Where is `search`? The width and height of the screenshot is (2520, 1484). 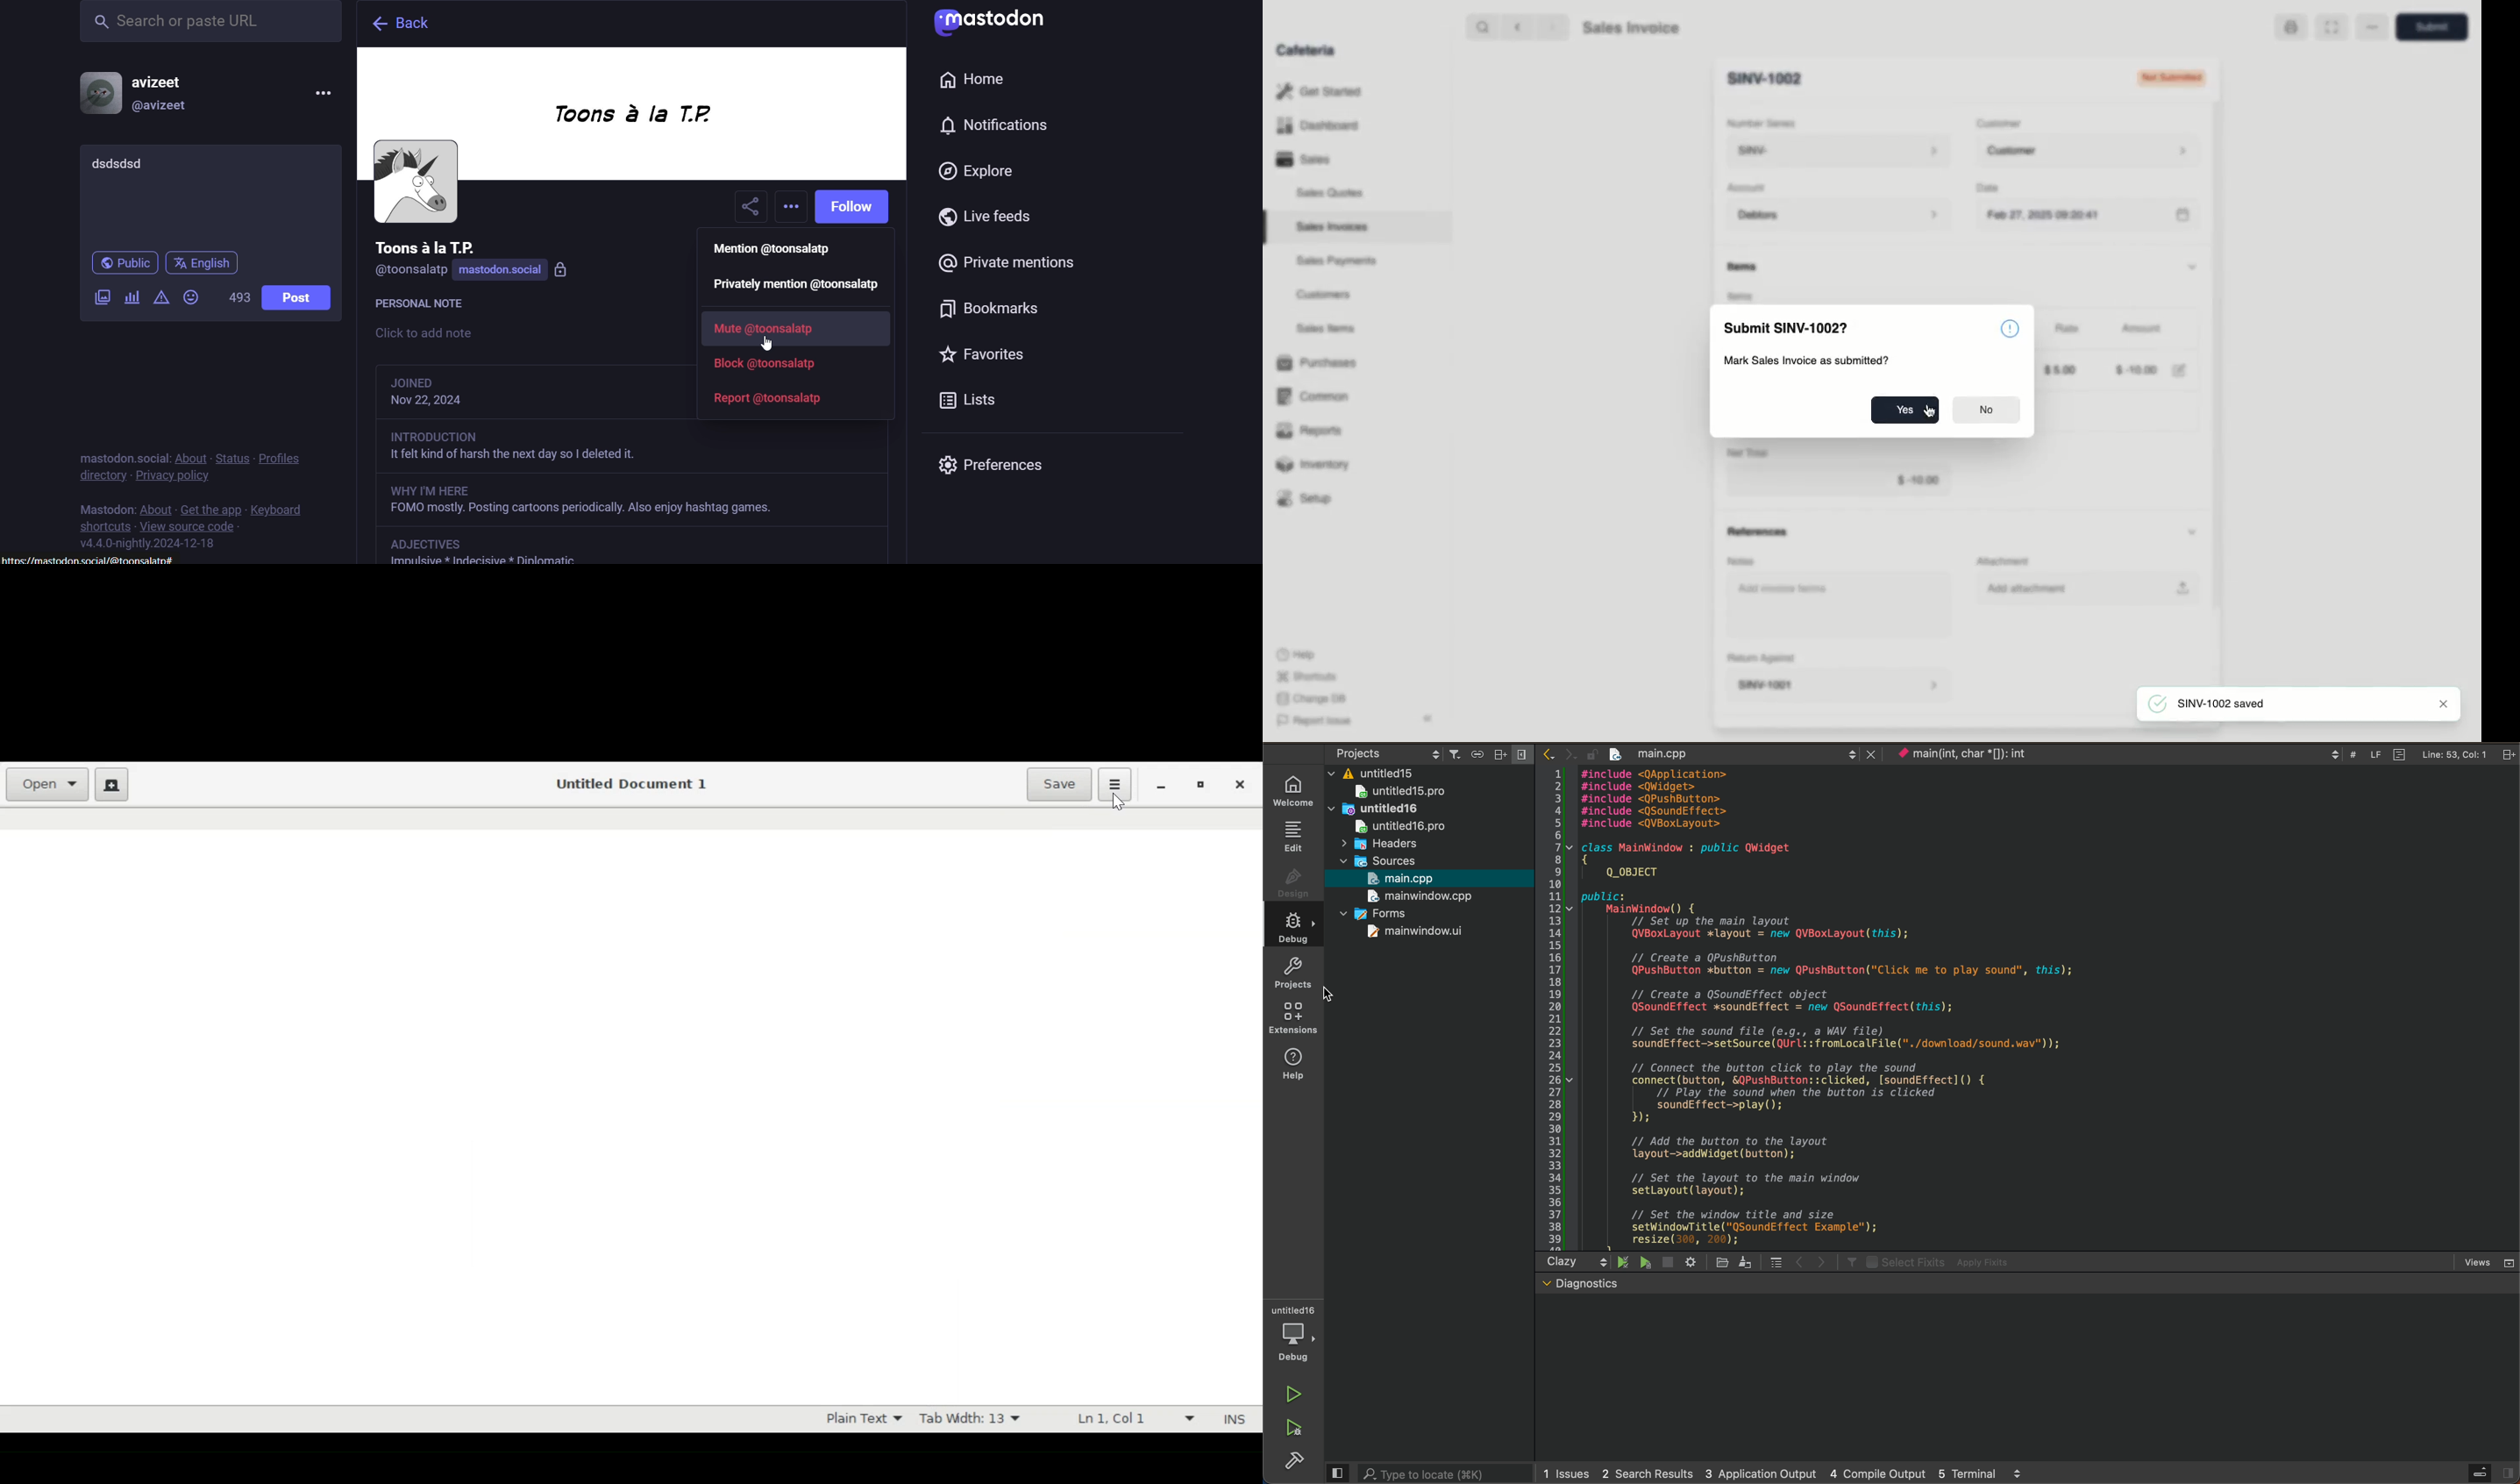 search is located at coordinates (1480, 26).